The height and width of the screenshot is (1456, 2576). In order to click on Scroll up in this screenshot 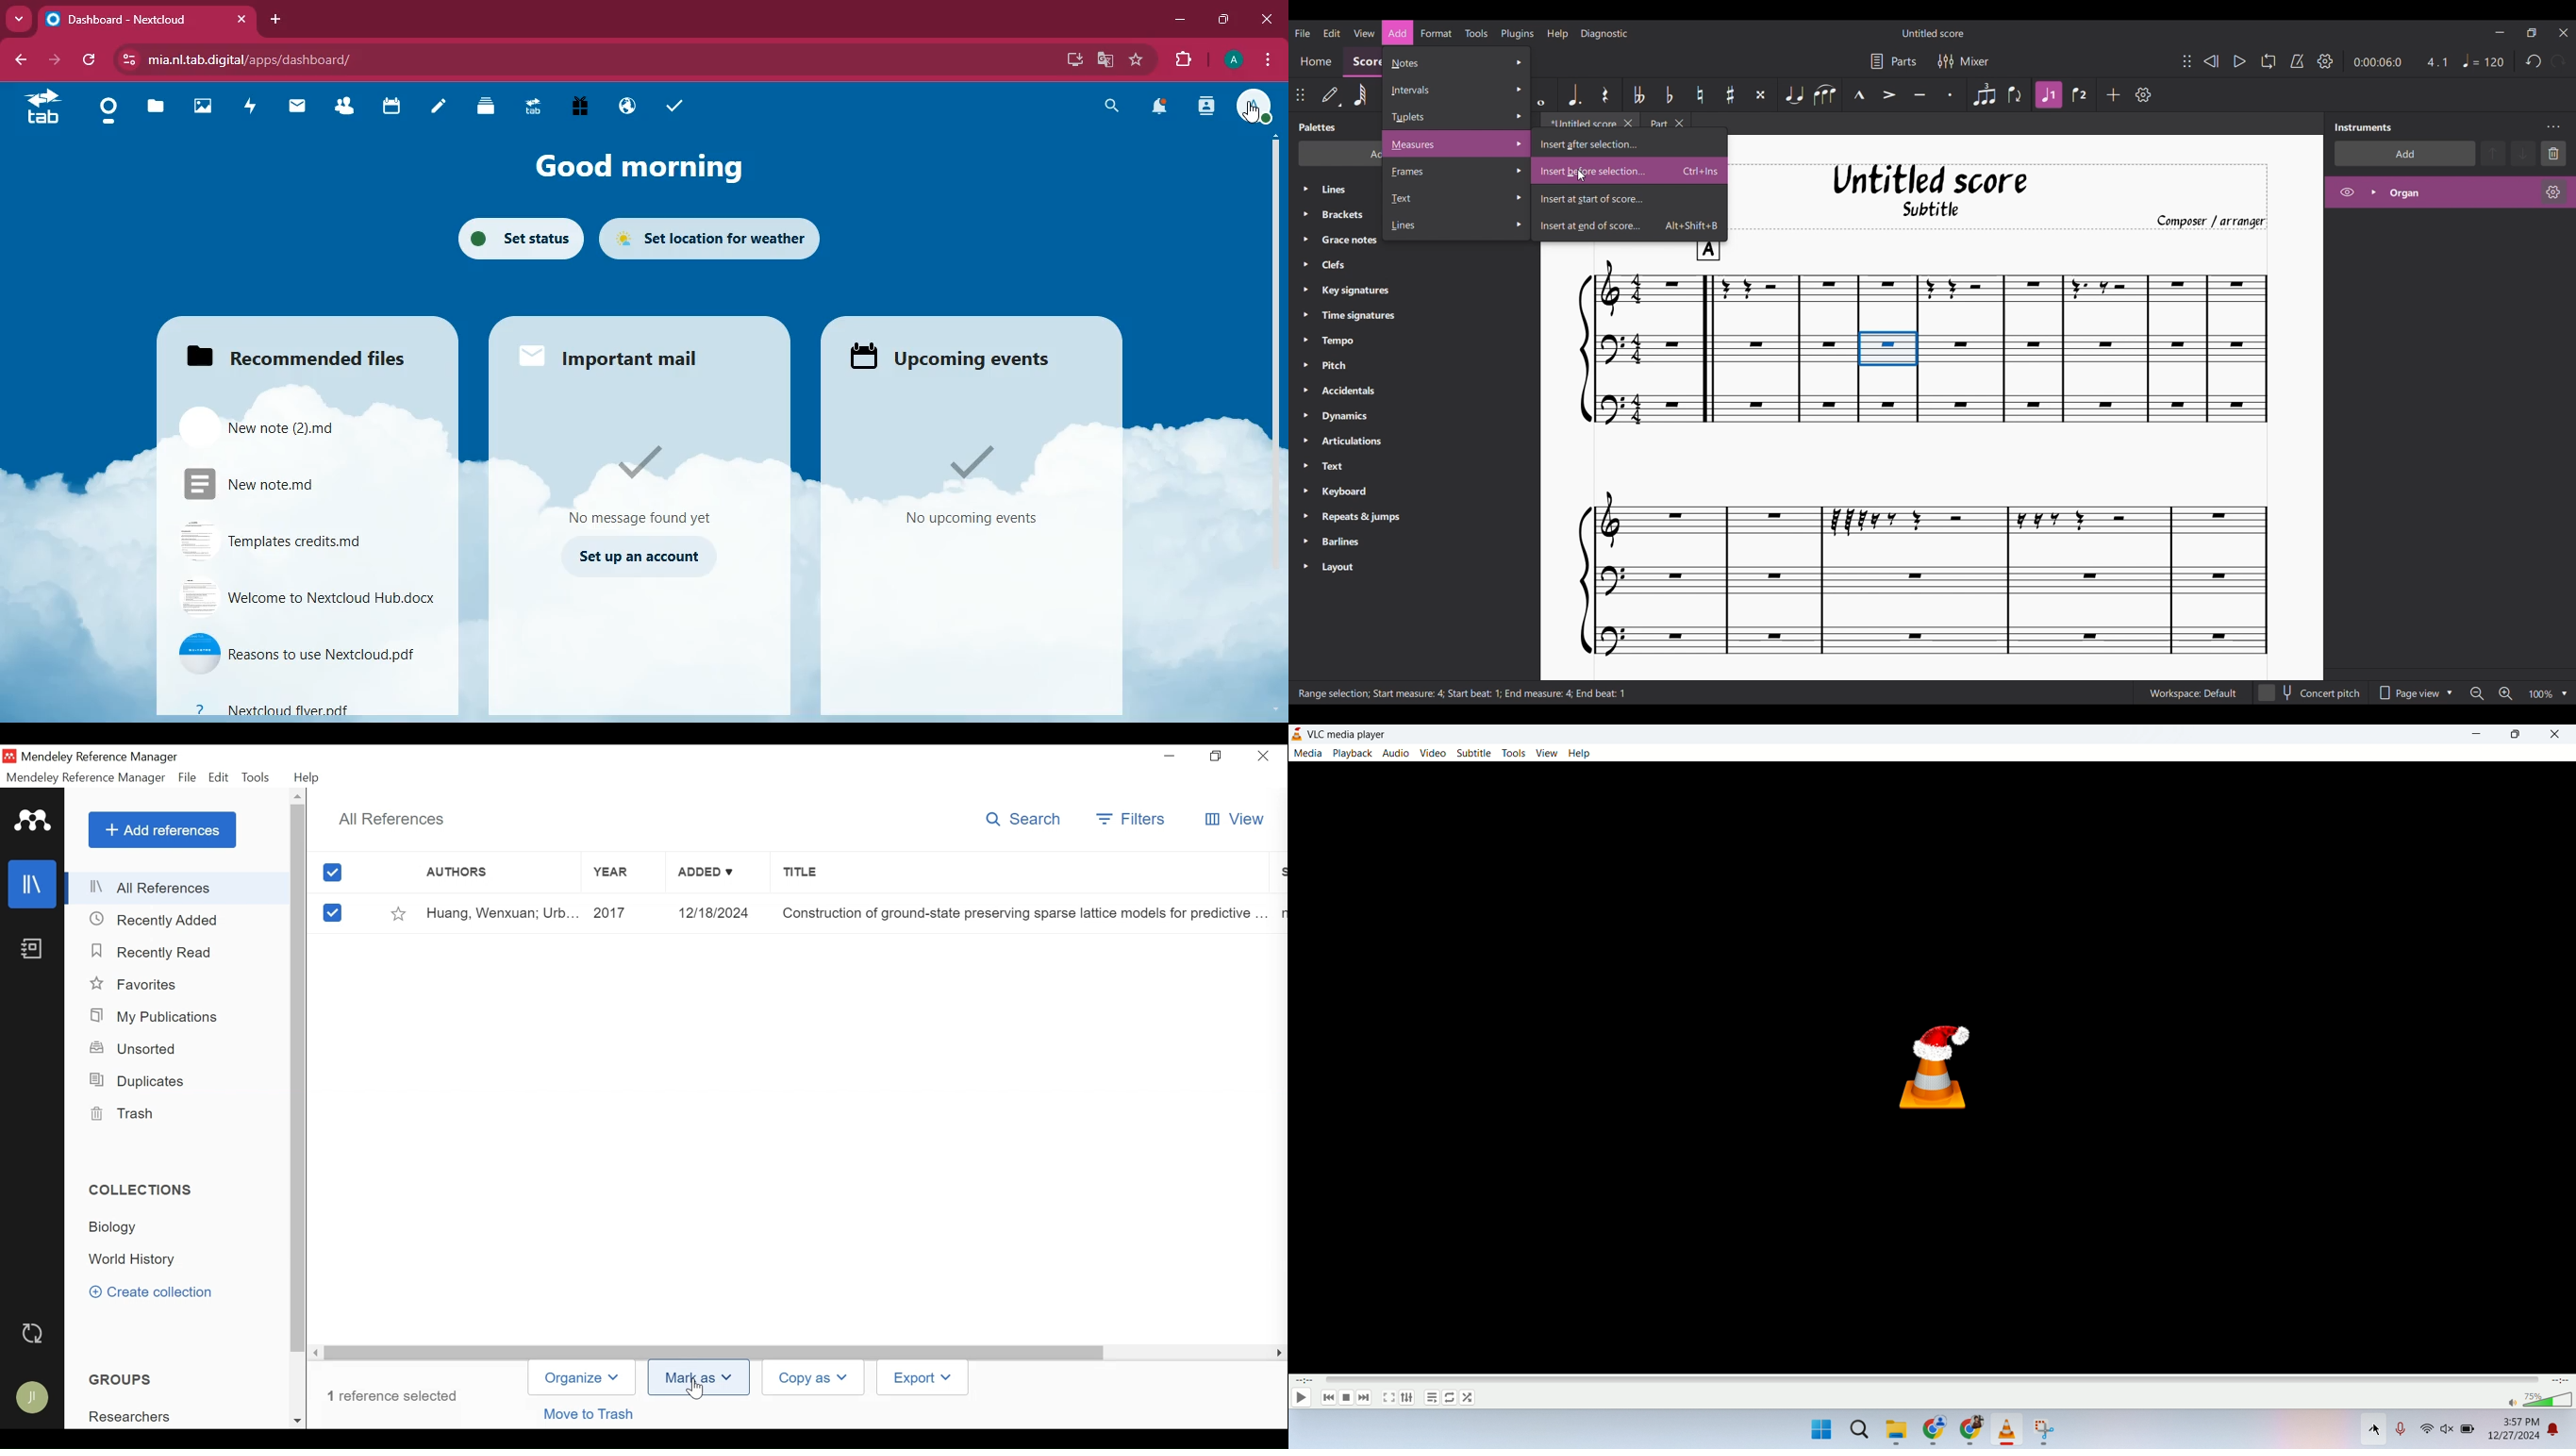, I will do `click(297, 796)`.